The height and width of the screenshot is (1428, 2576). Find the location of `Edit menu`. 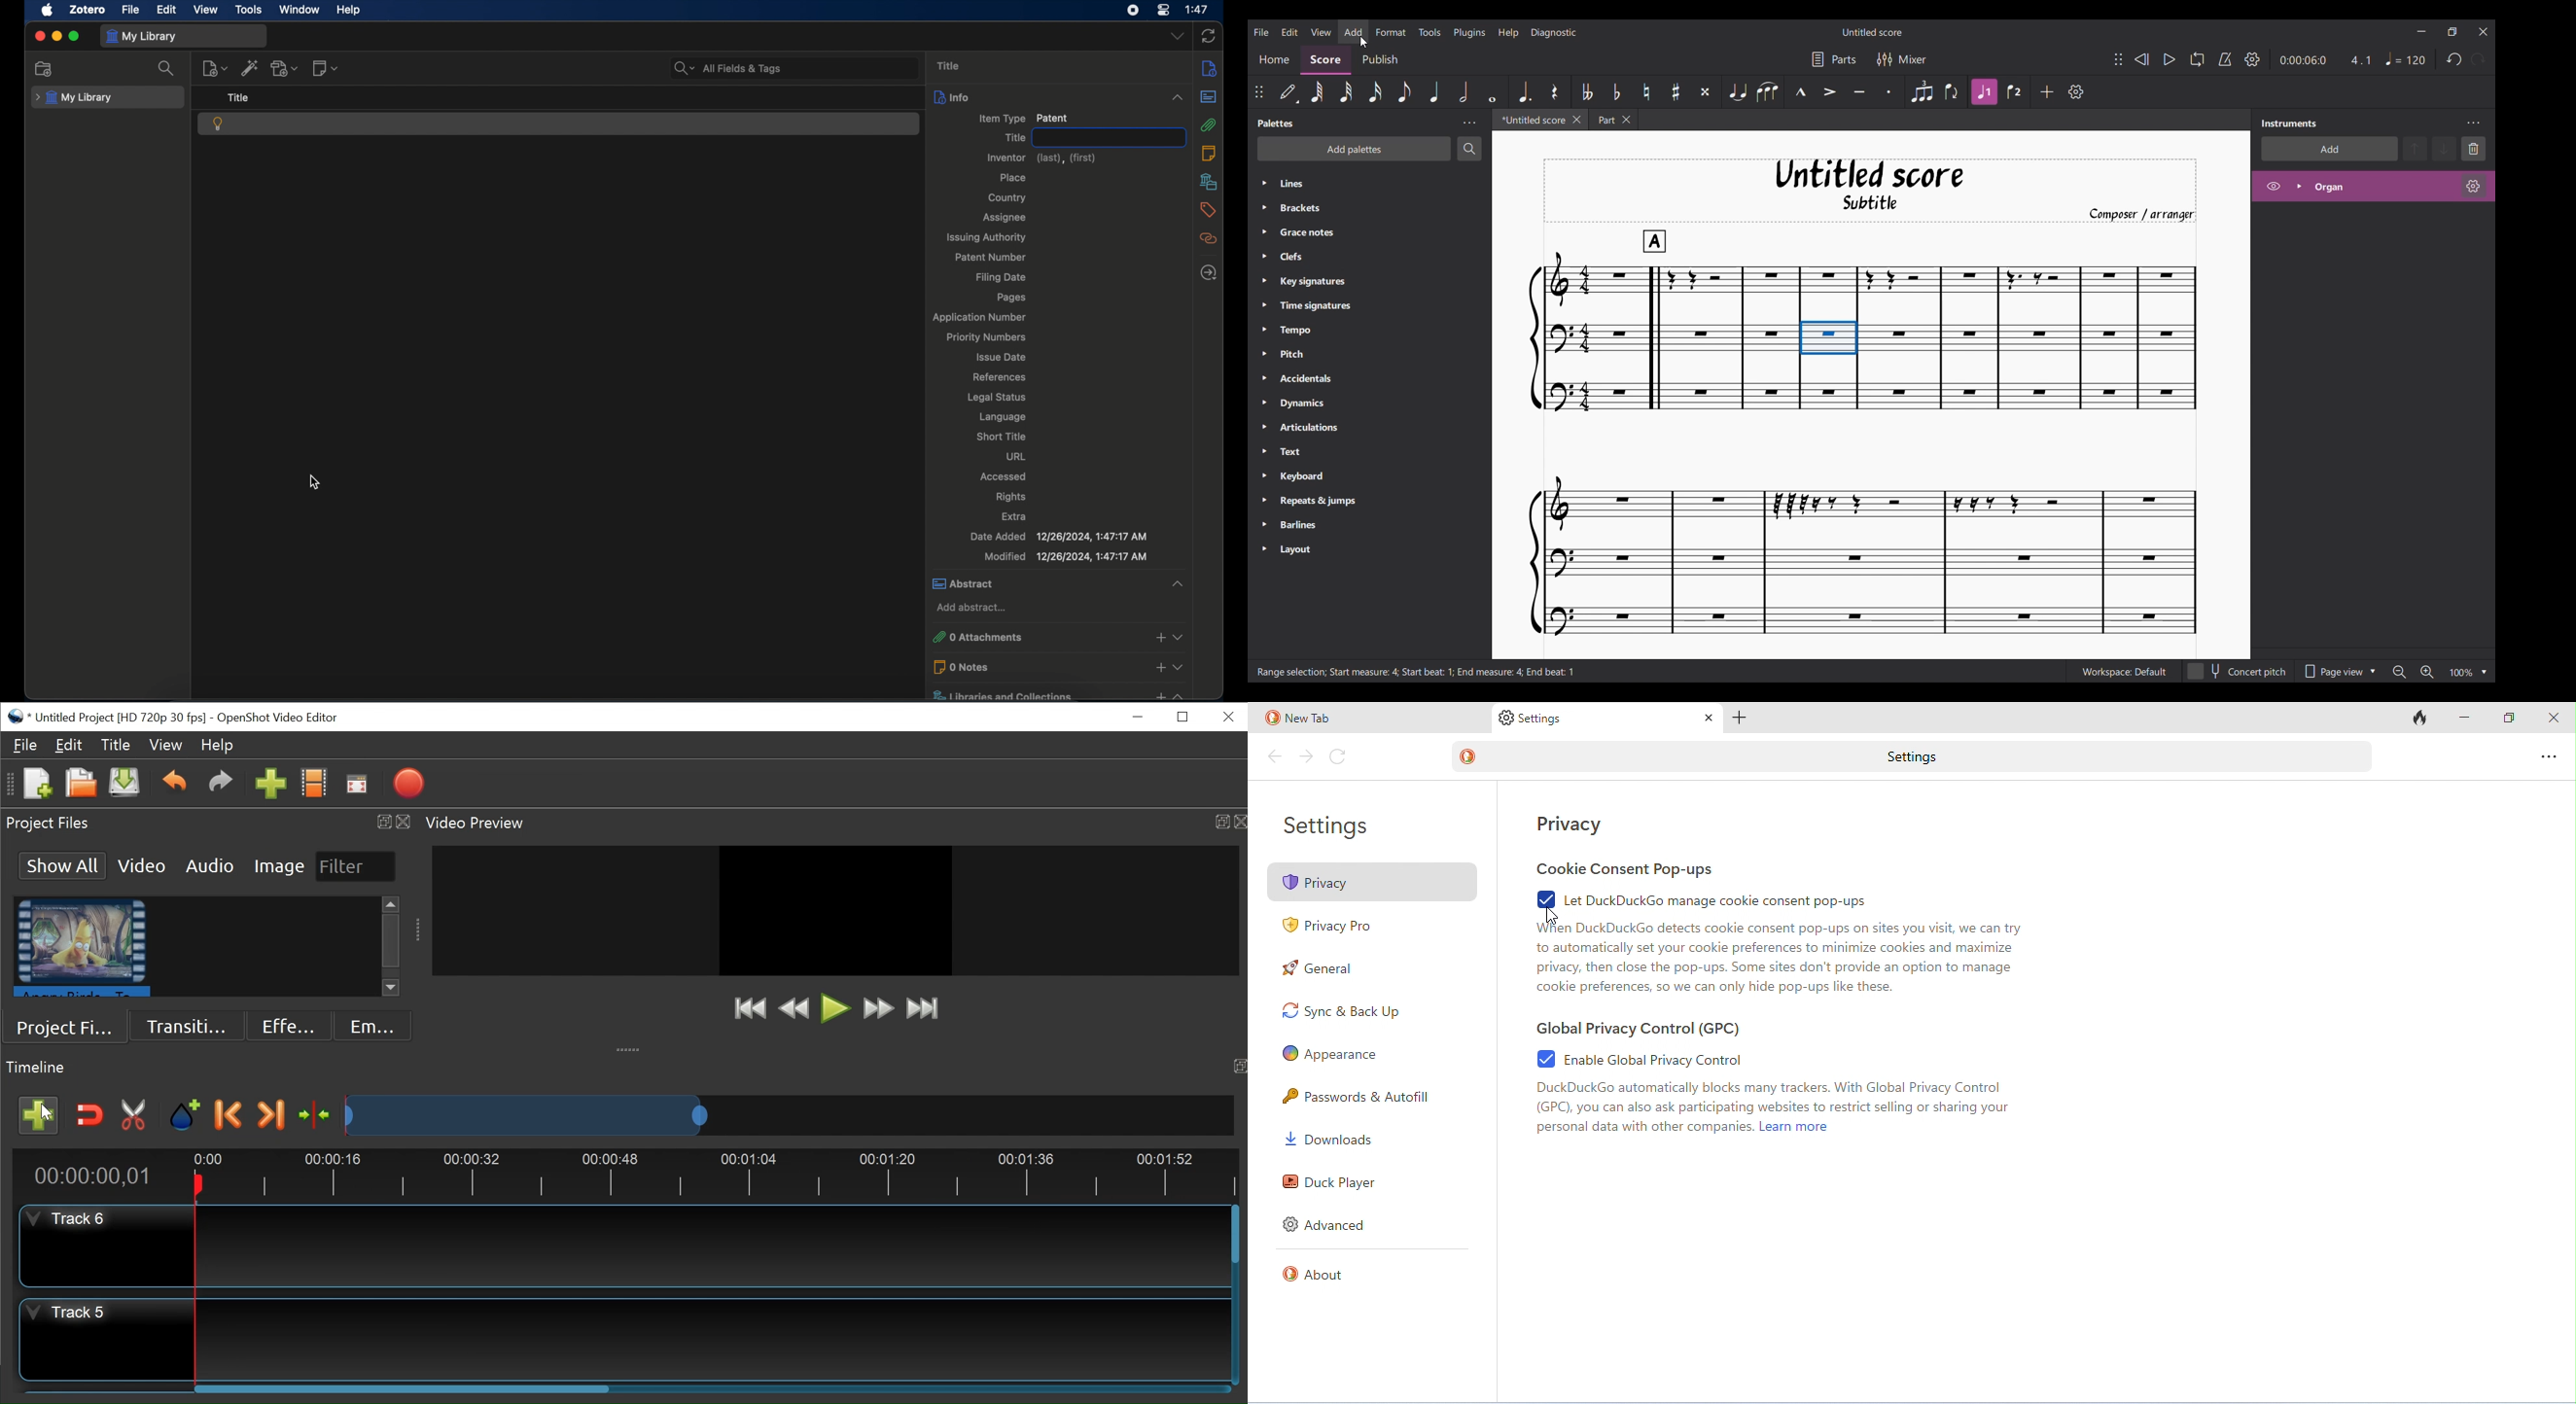

Edit menu is located at coordinates (1289, 31).